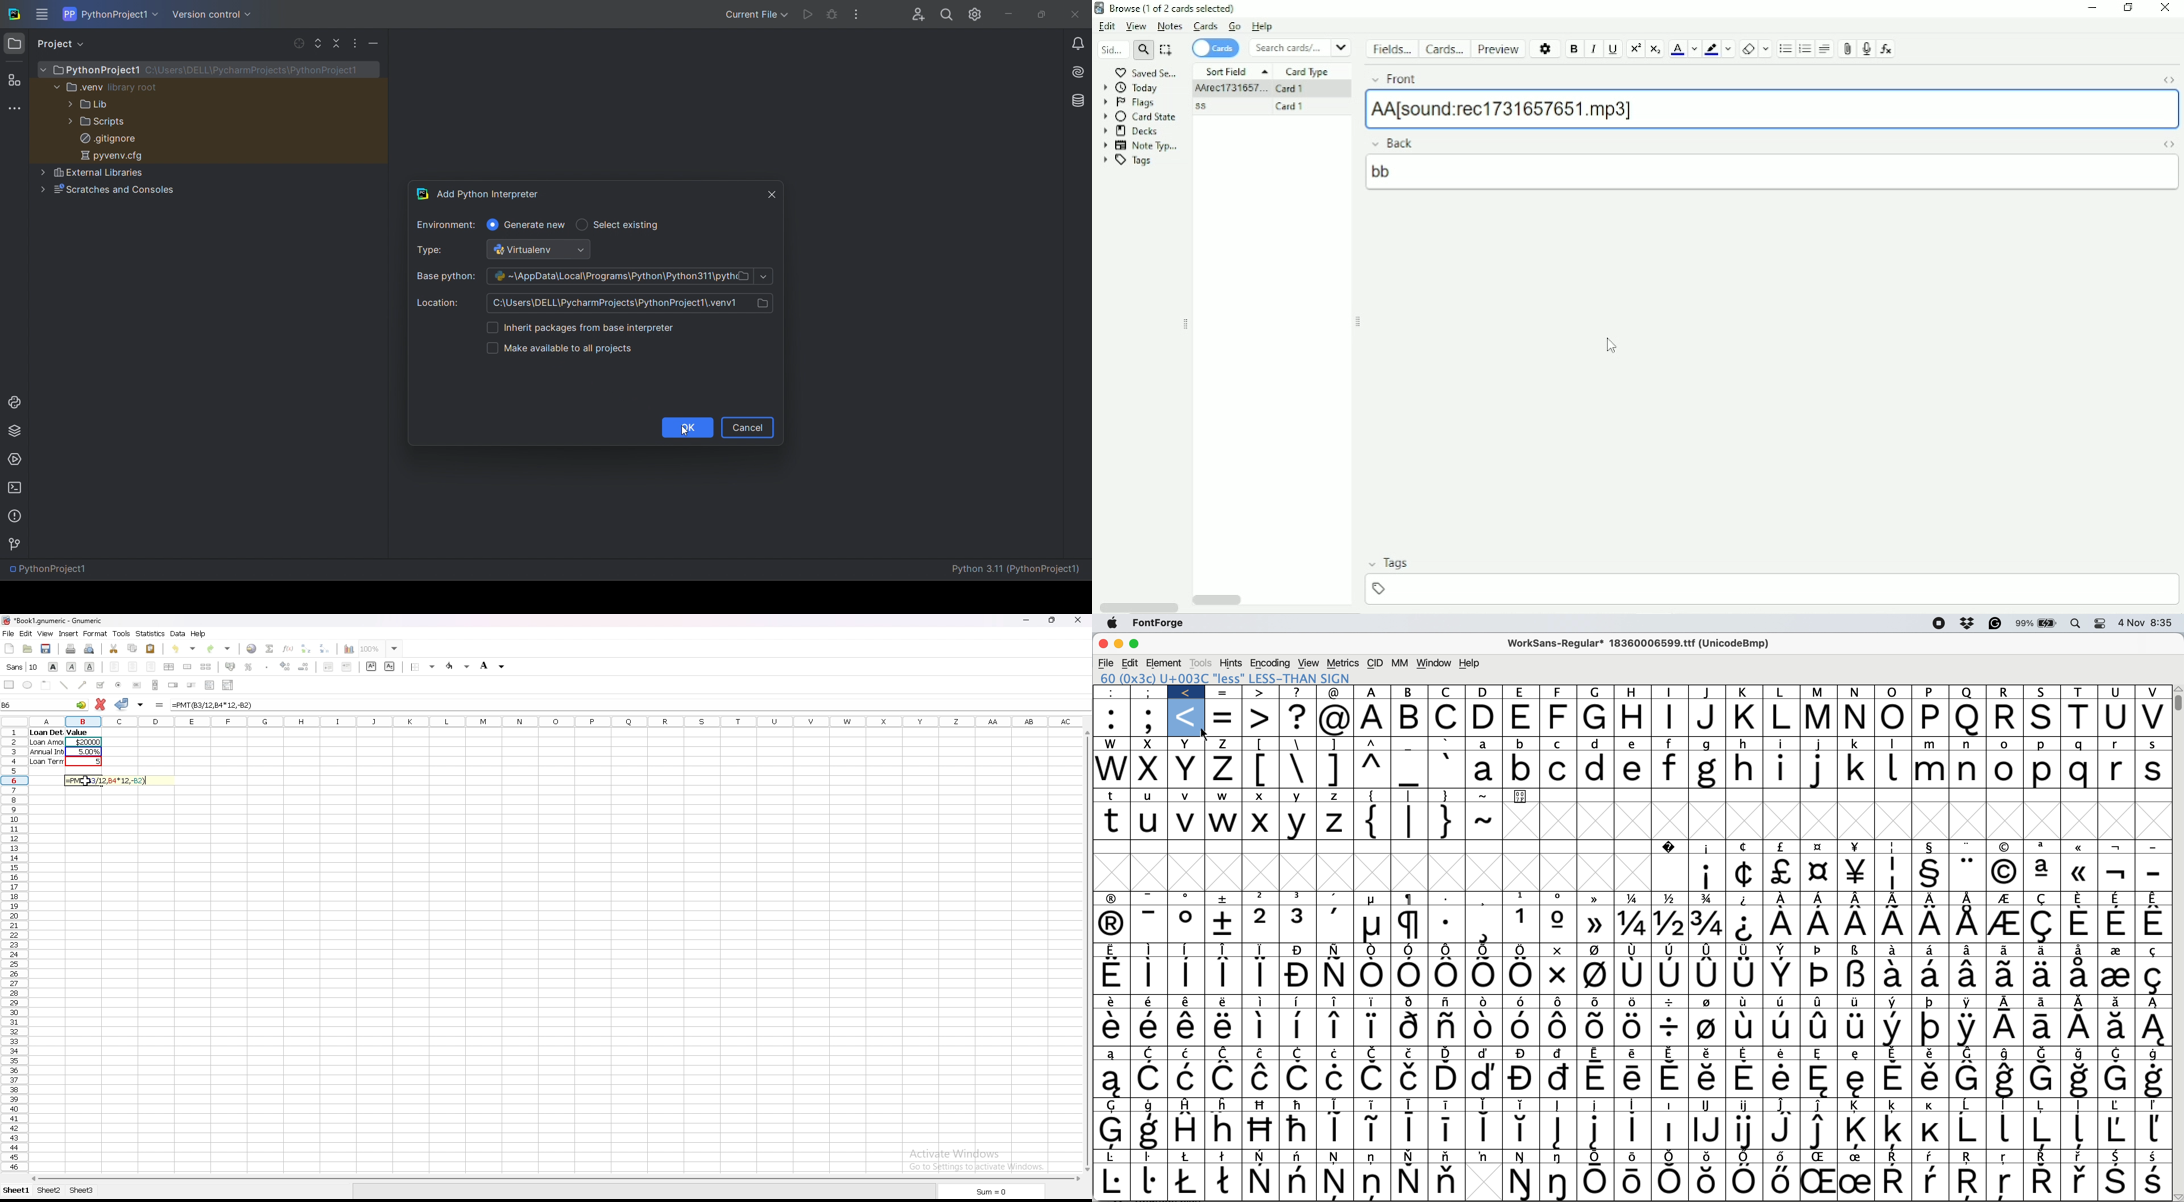 The image size is (2184, 1204). Describe the element at coordinates (198, 634) in the screenshot. I see `help` at that location.